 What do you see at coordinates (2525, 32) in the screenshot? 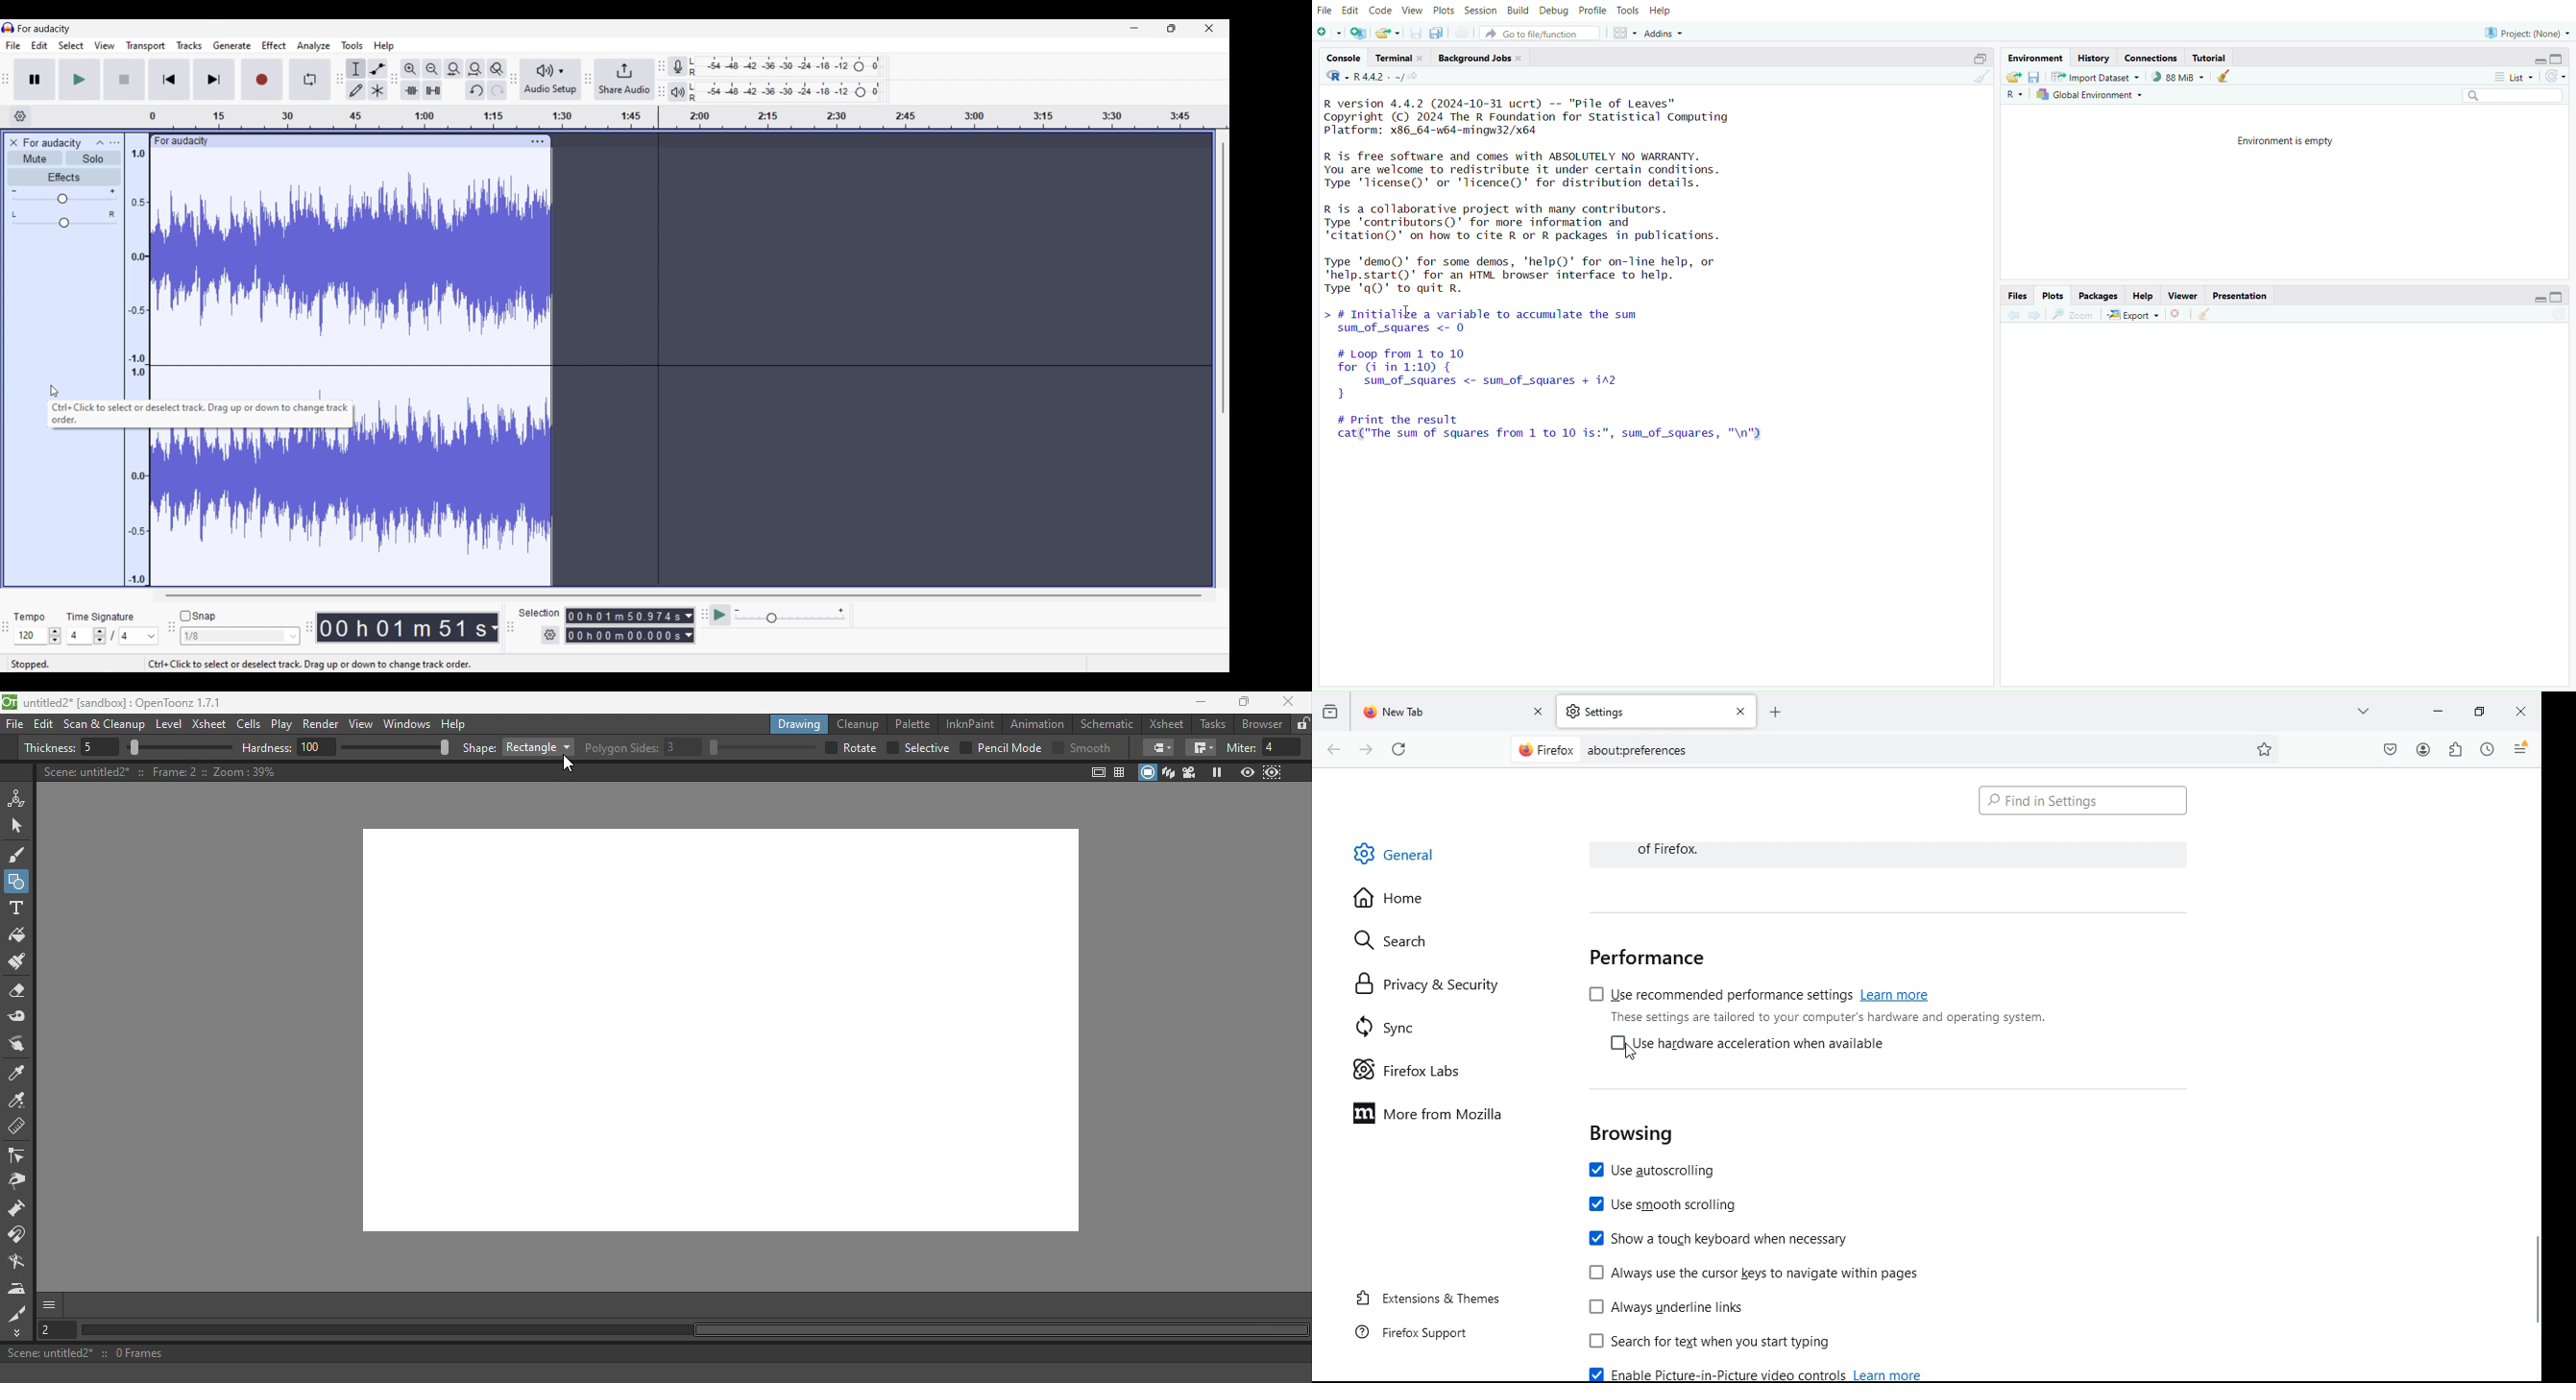
I see `project(None)` at bounding box center [2525, 32].